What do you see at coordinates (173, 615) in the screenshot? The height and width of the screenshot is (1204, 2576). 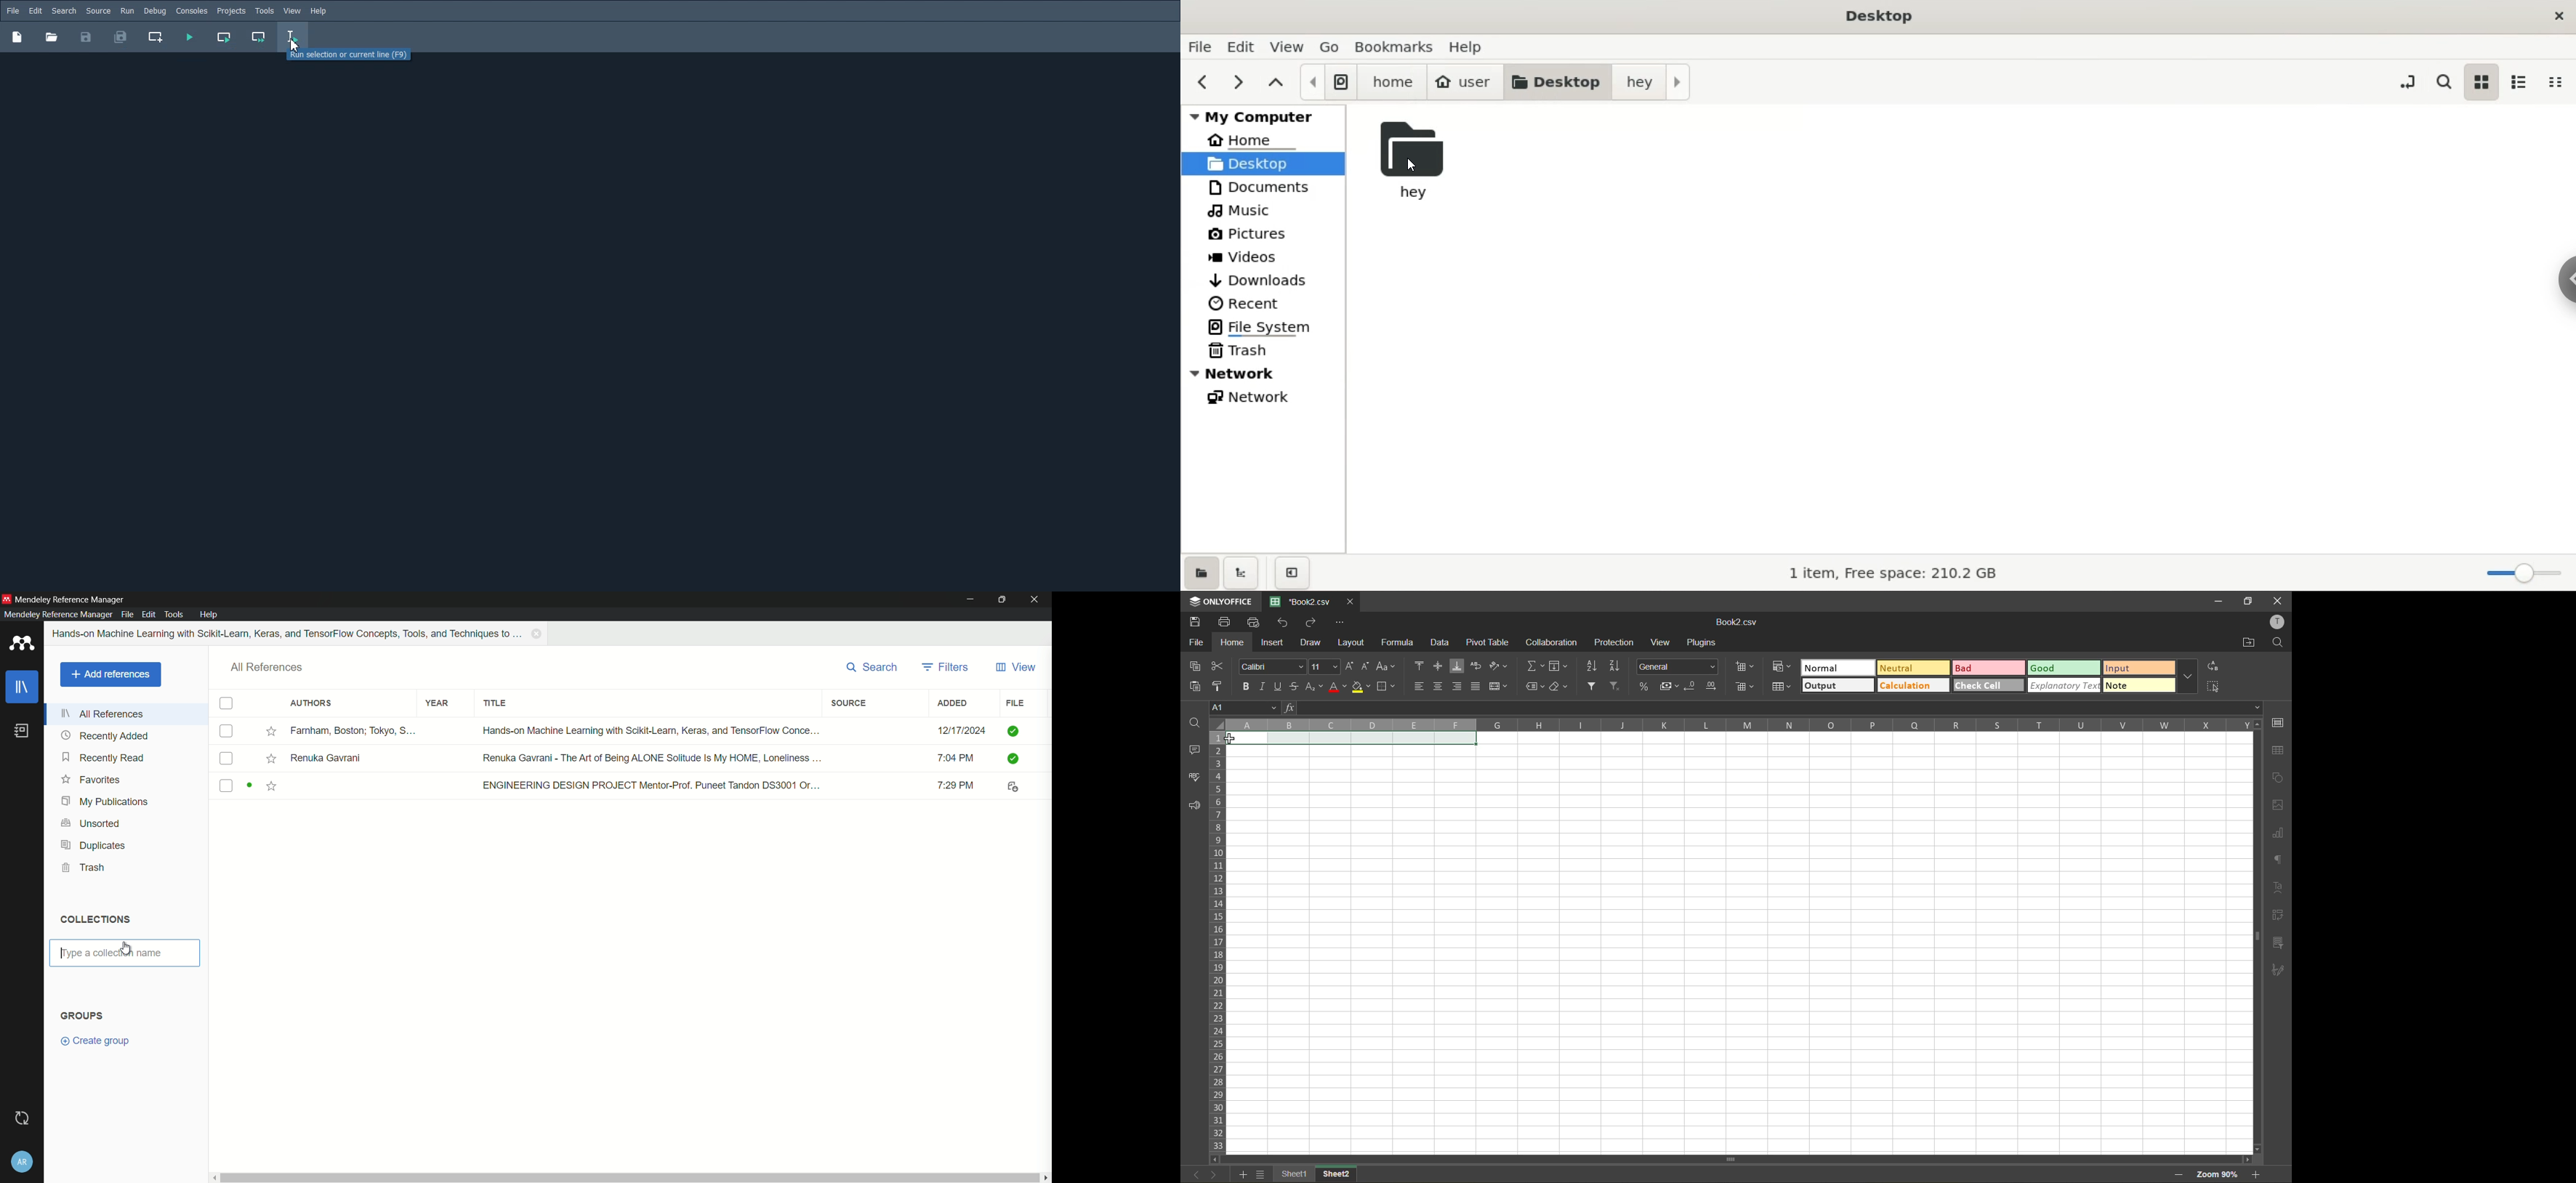 I see `tools menu` at bounding box center [173, 615].